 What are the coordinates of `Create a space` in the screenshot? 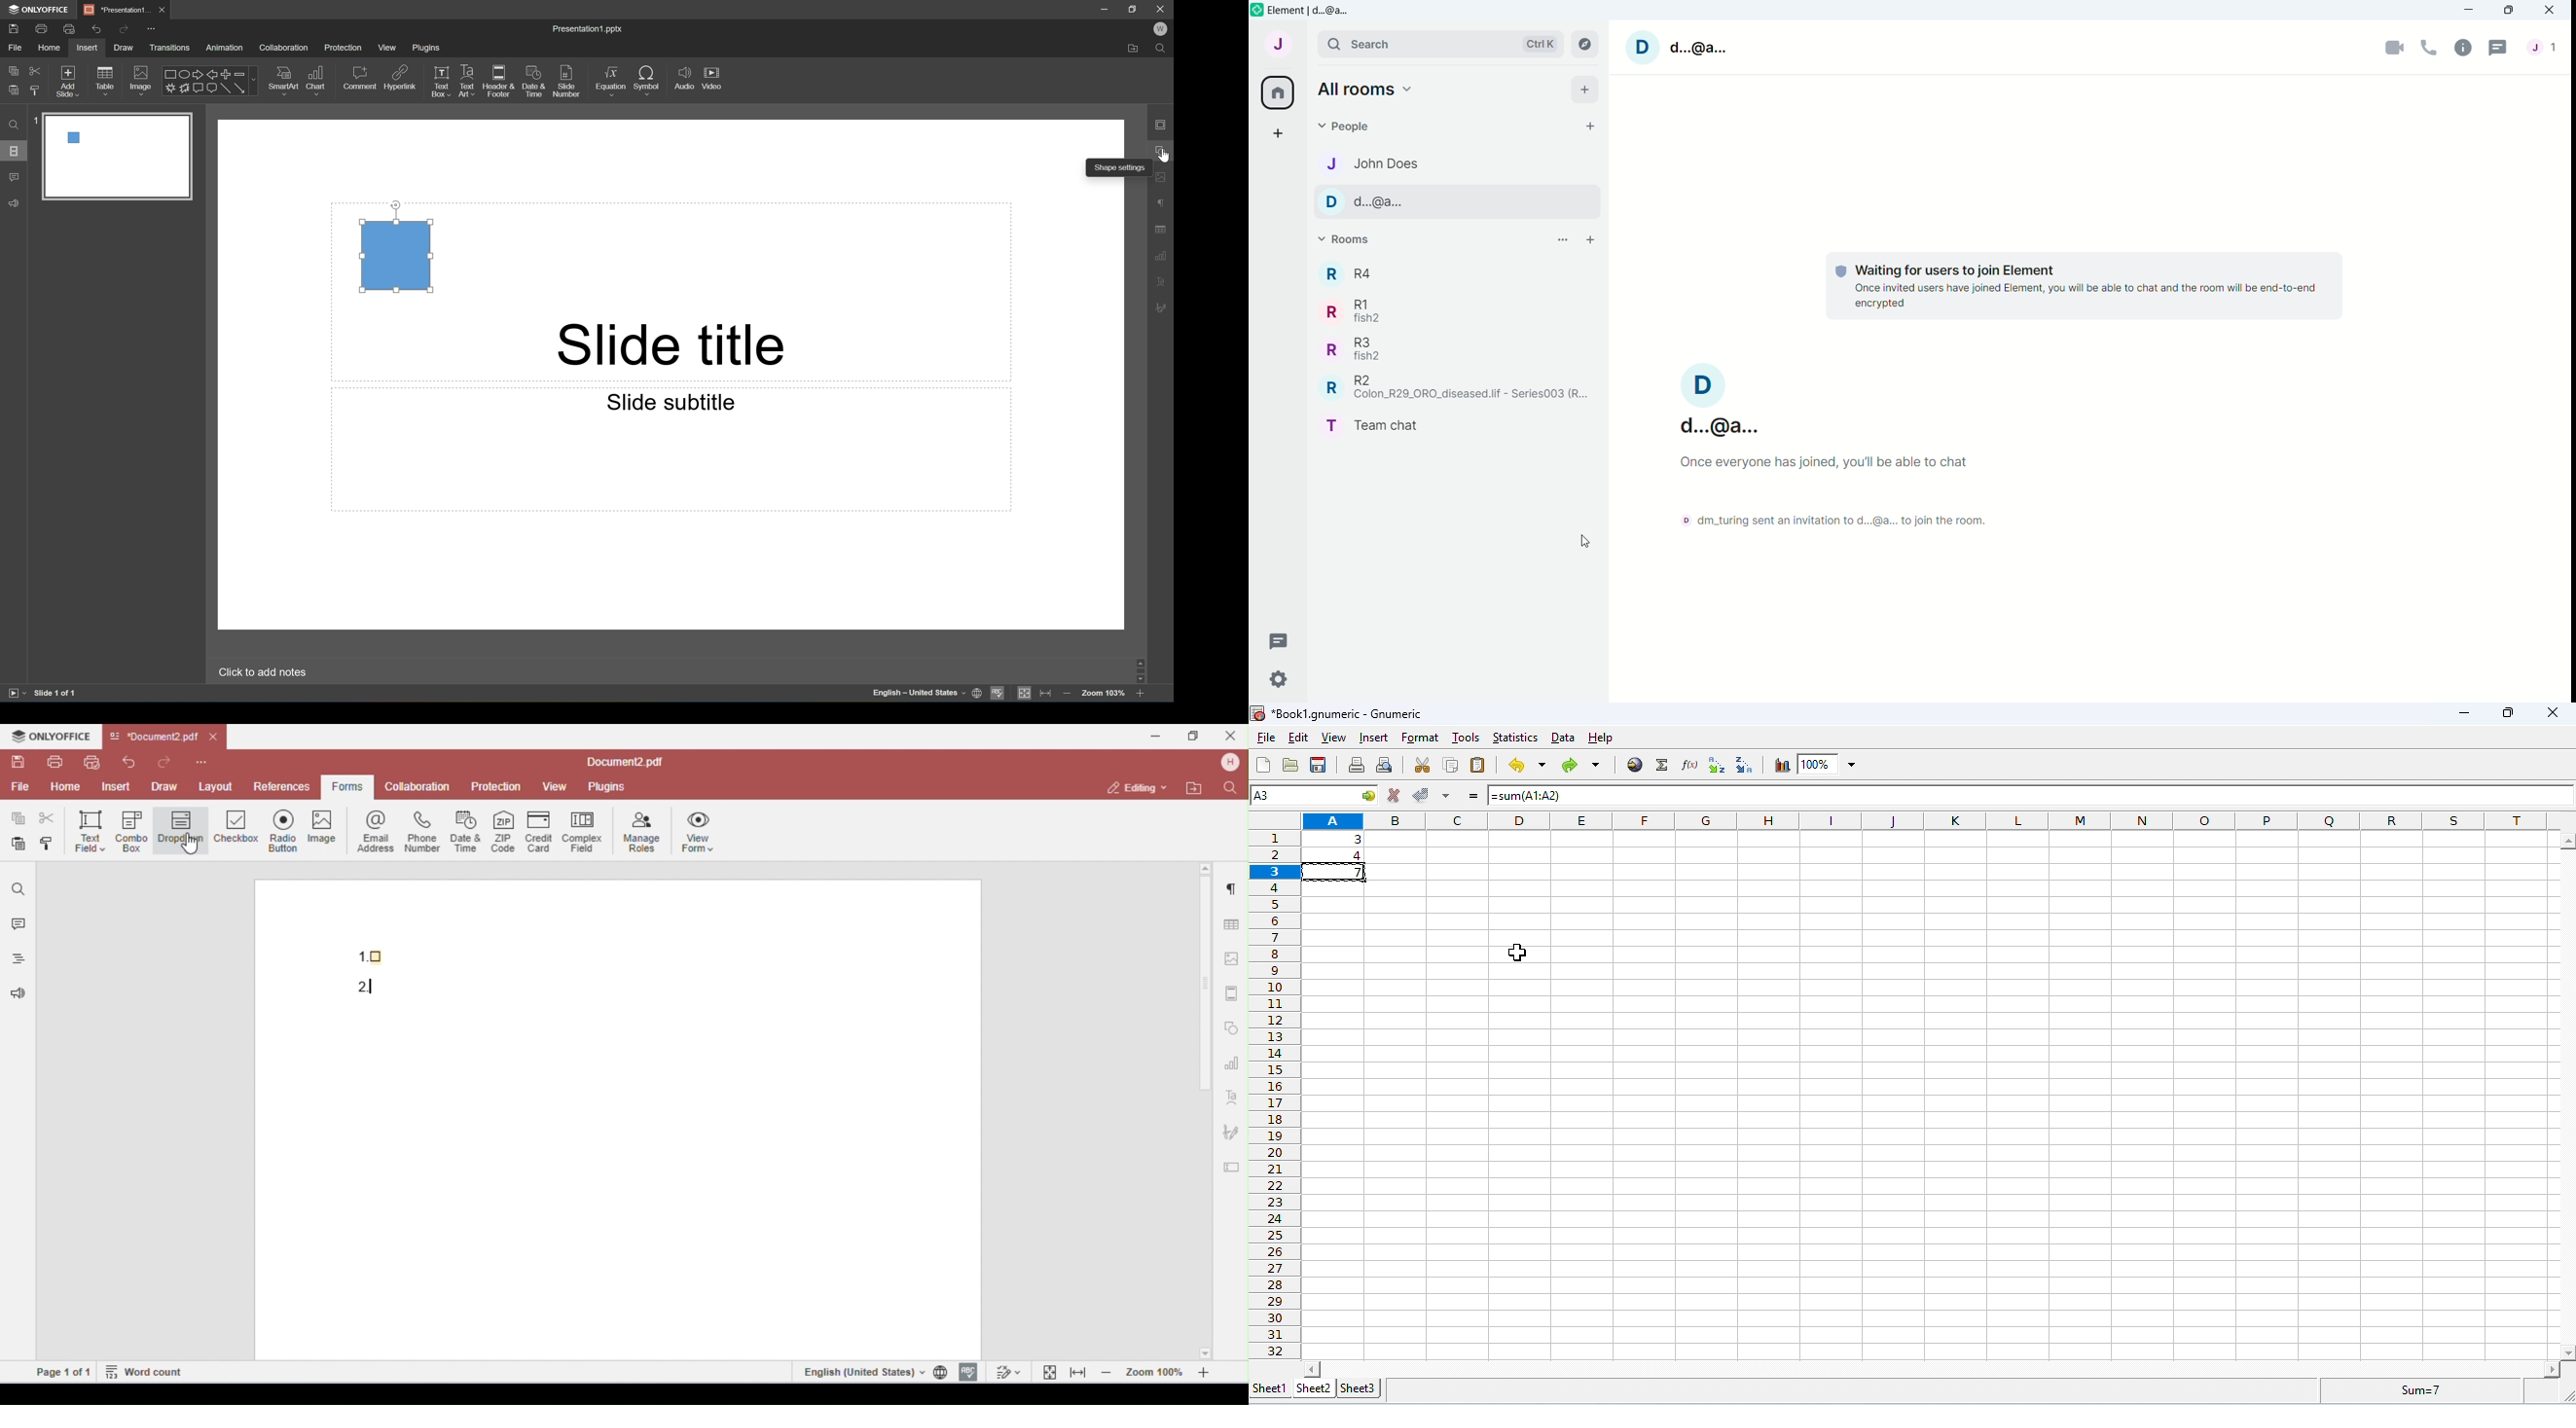 It's located at (1280, 132).